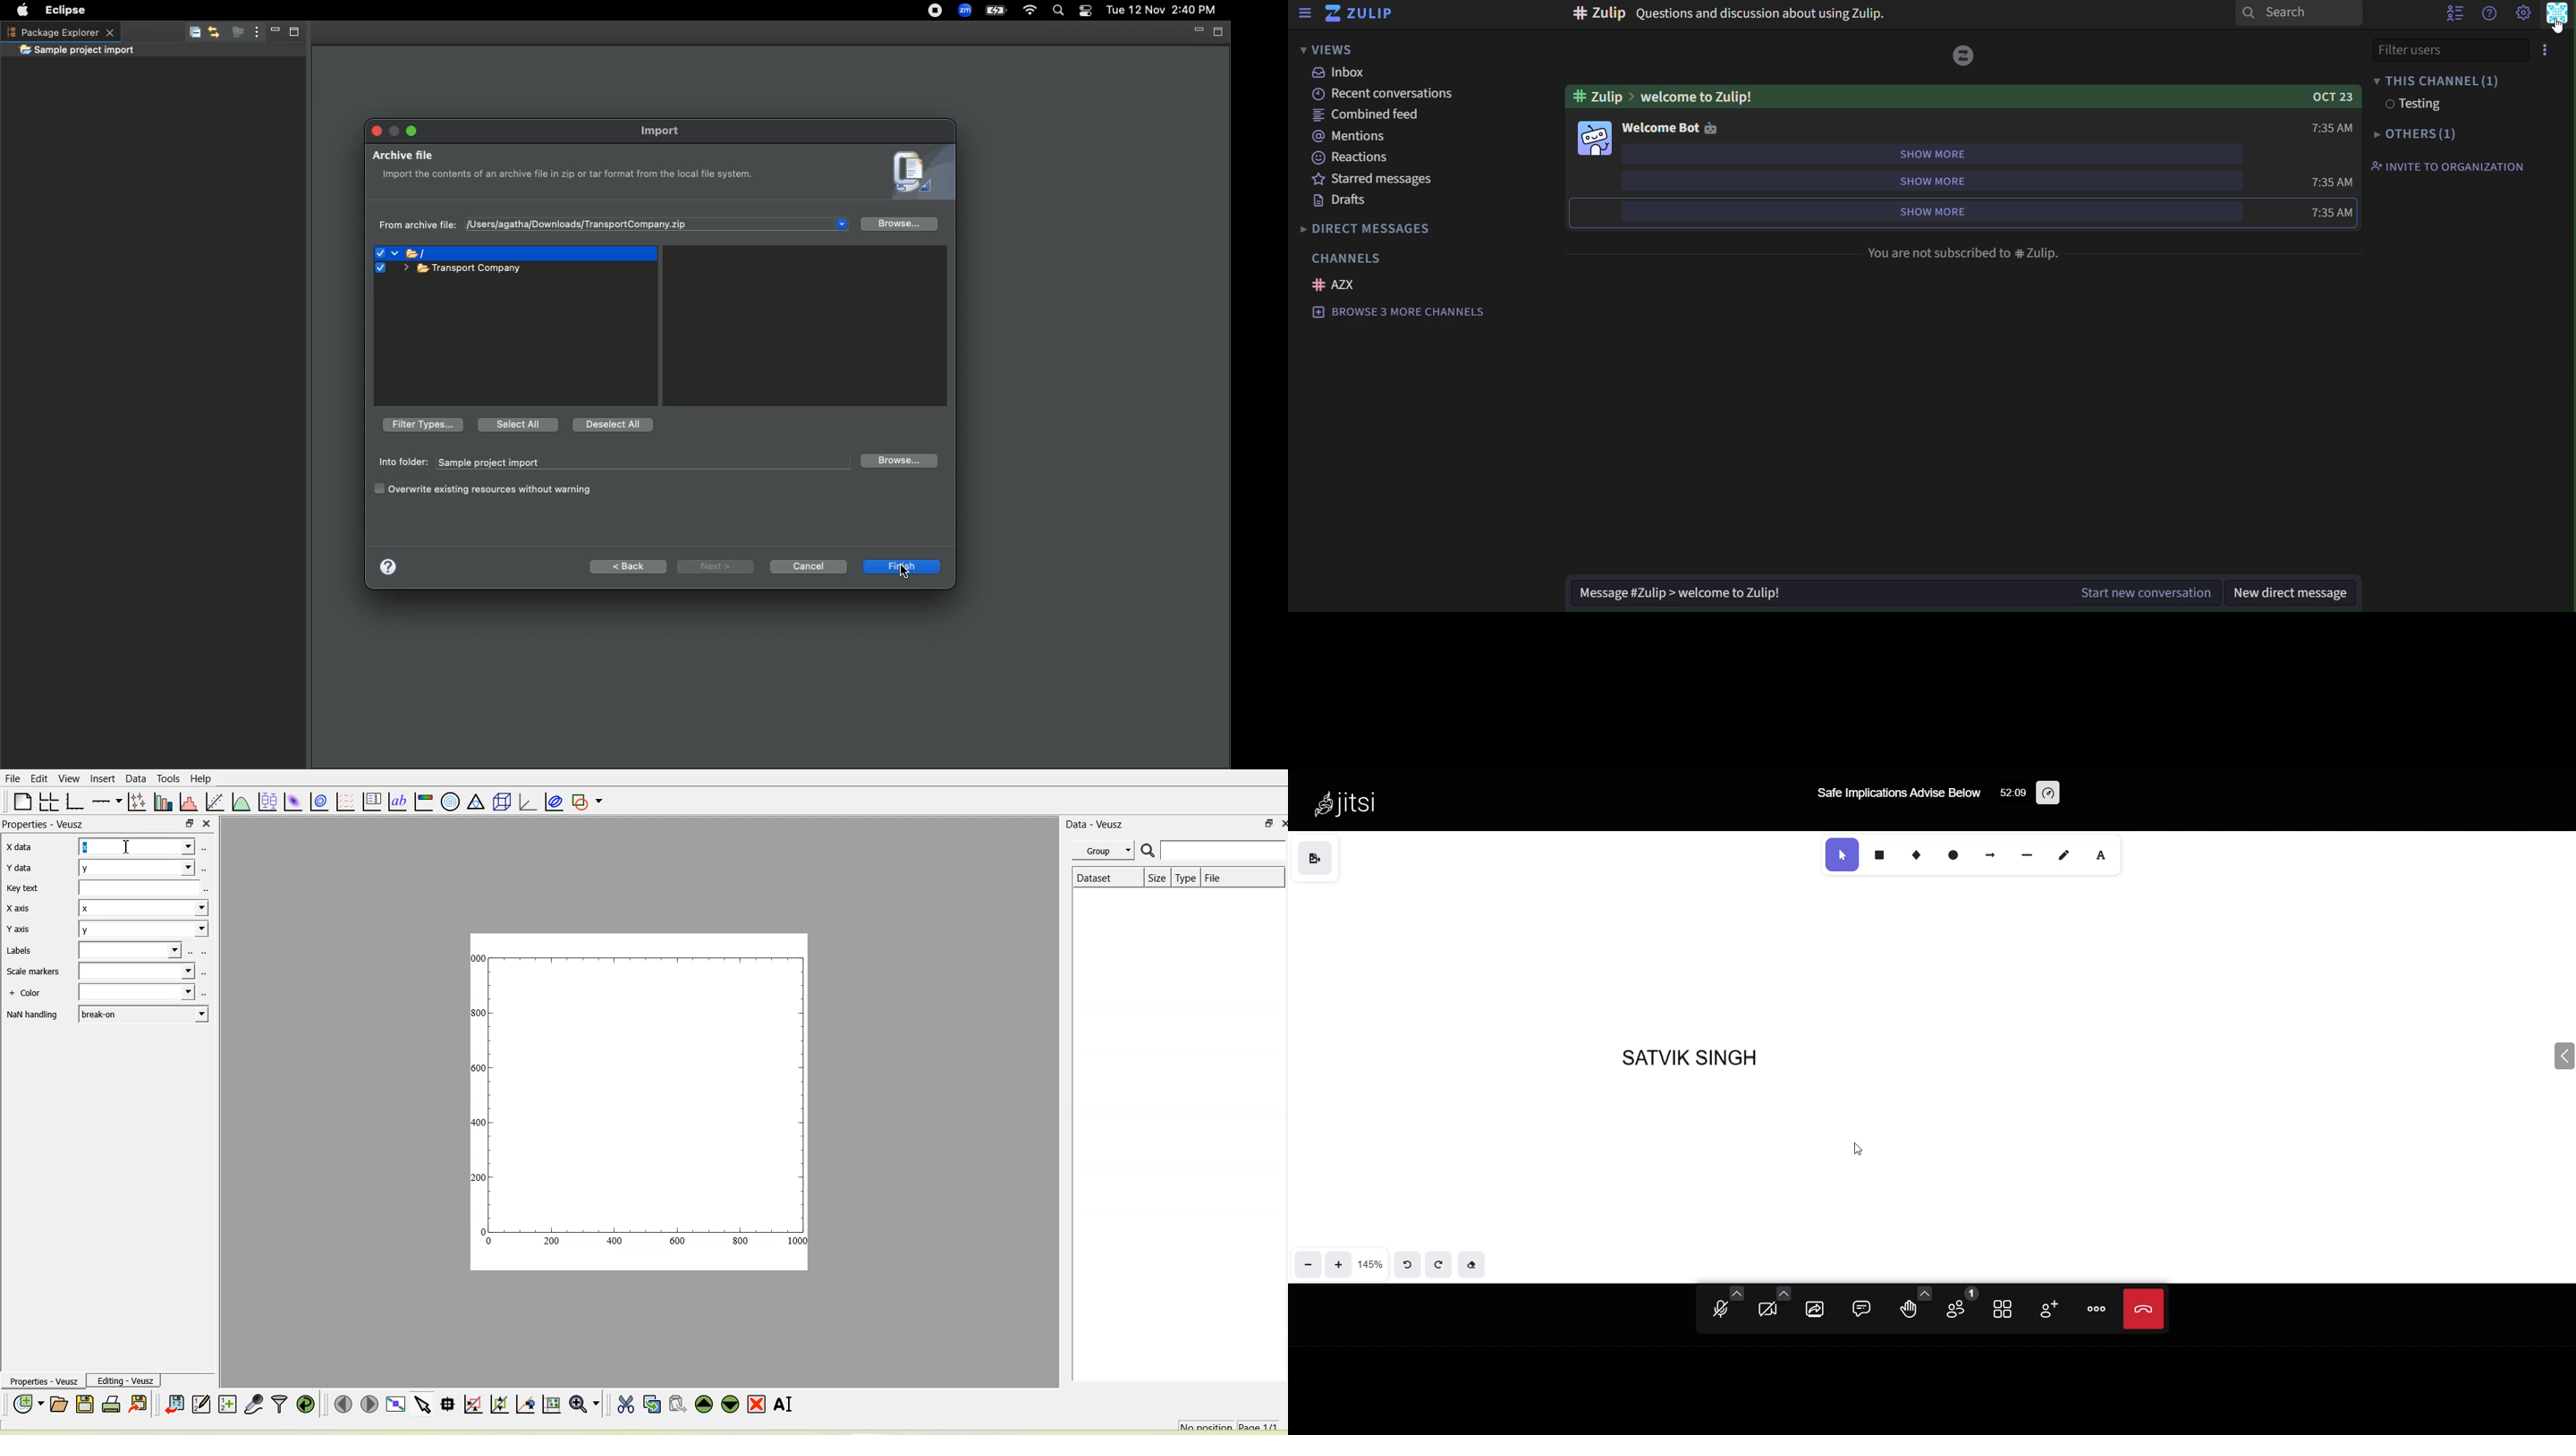  I want to click on others(1), so click(2415, 133).